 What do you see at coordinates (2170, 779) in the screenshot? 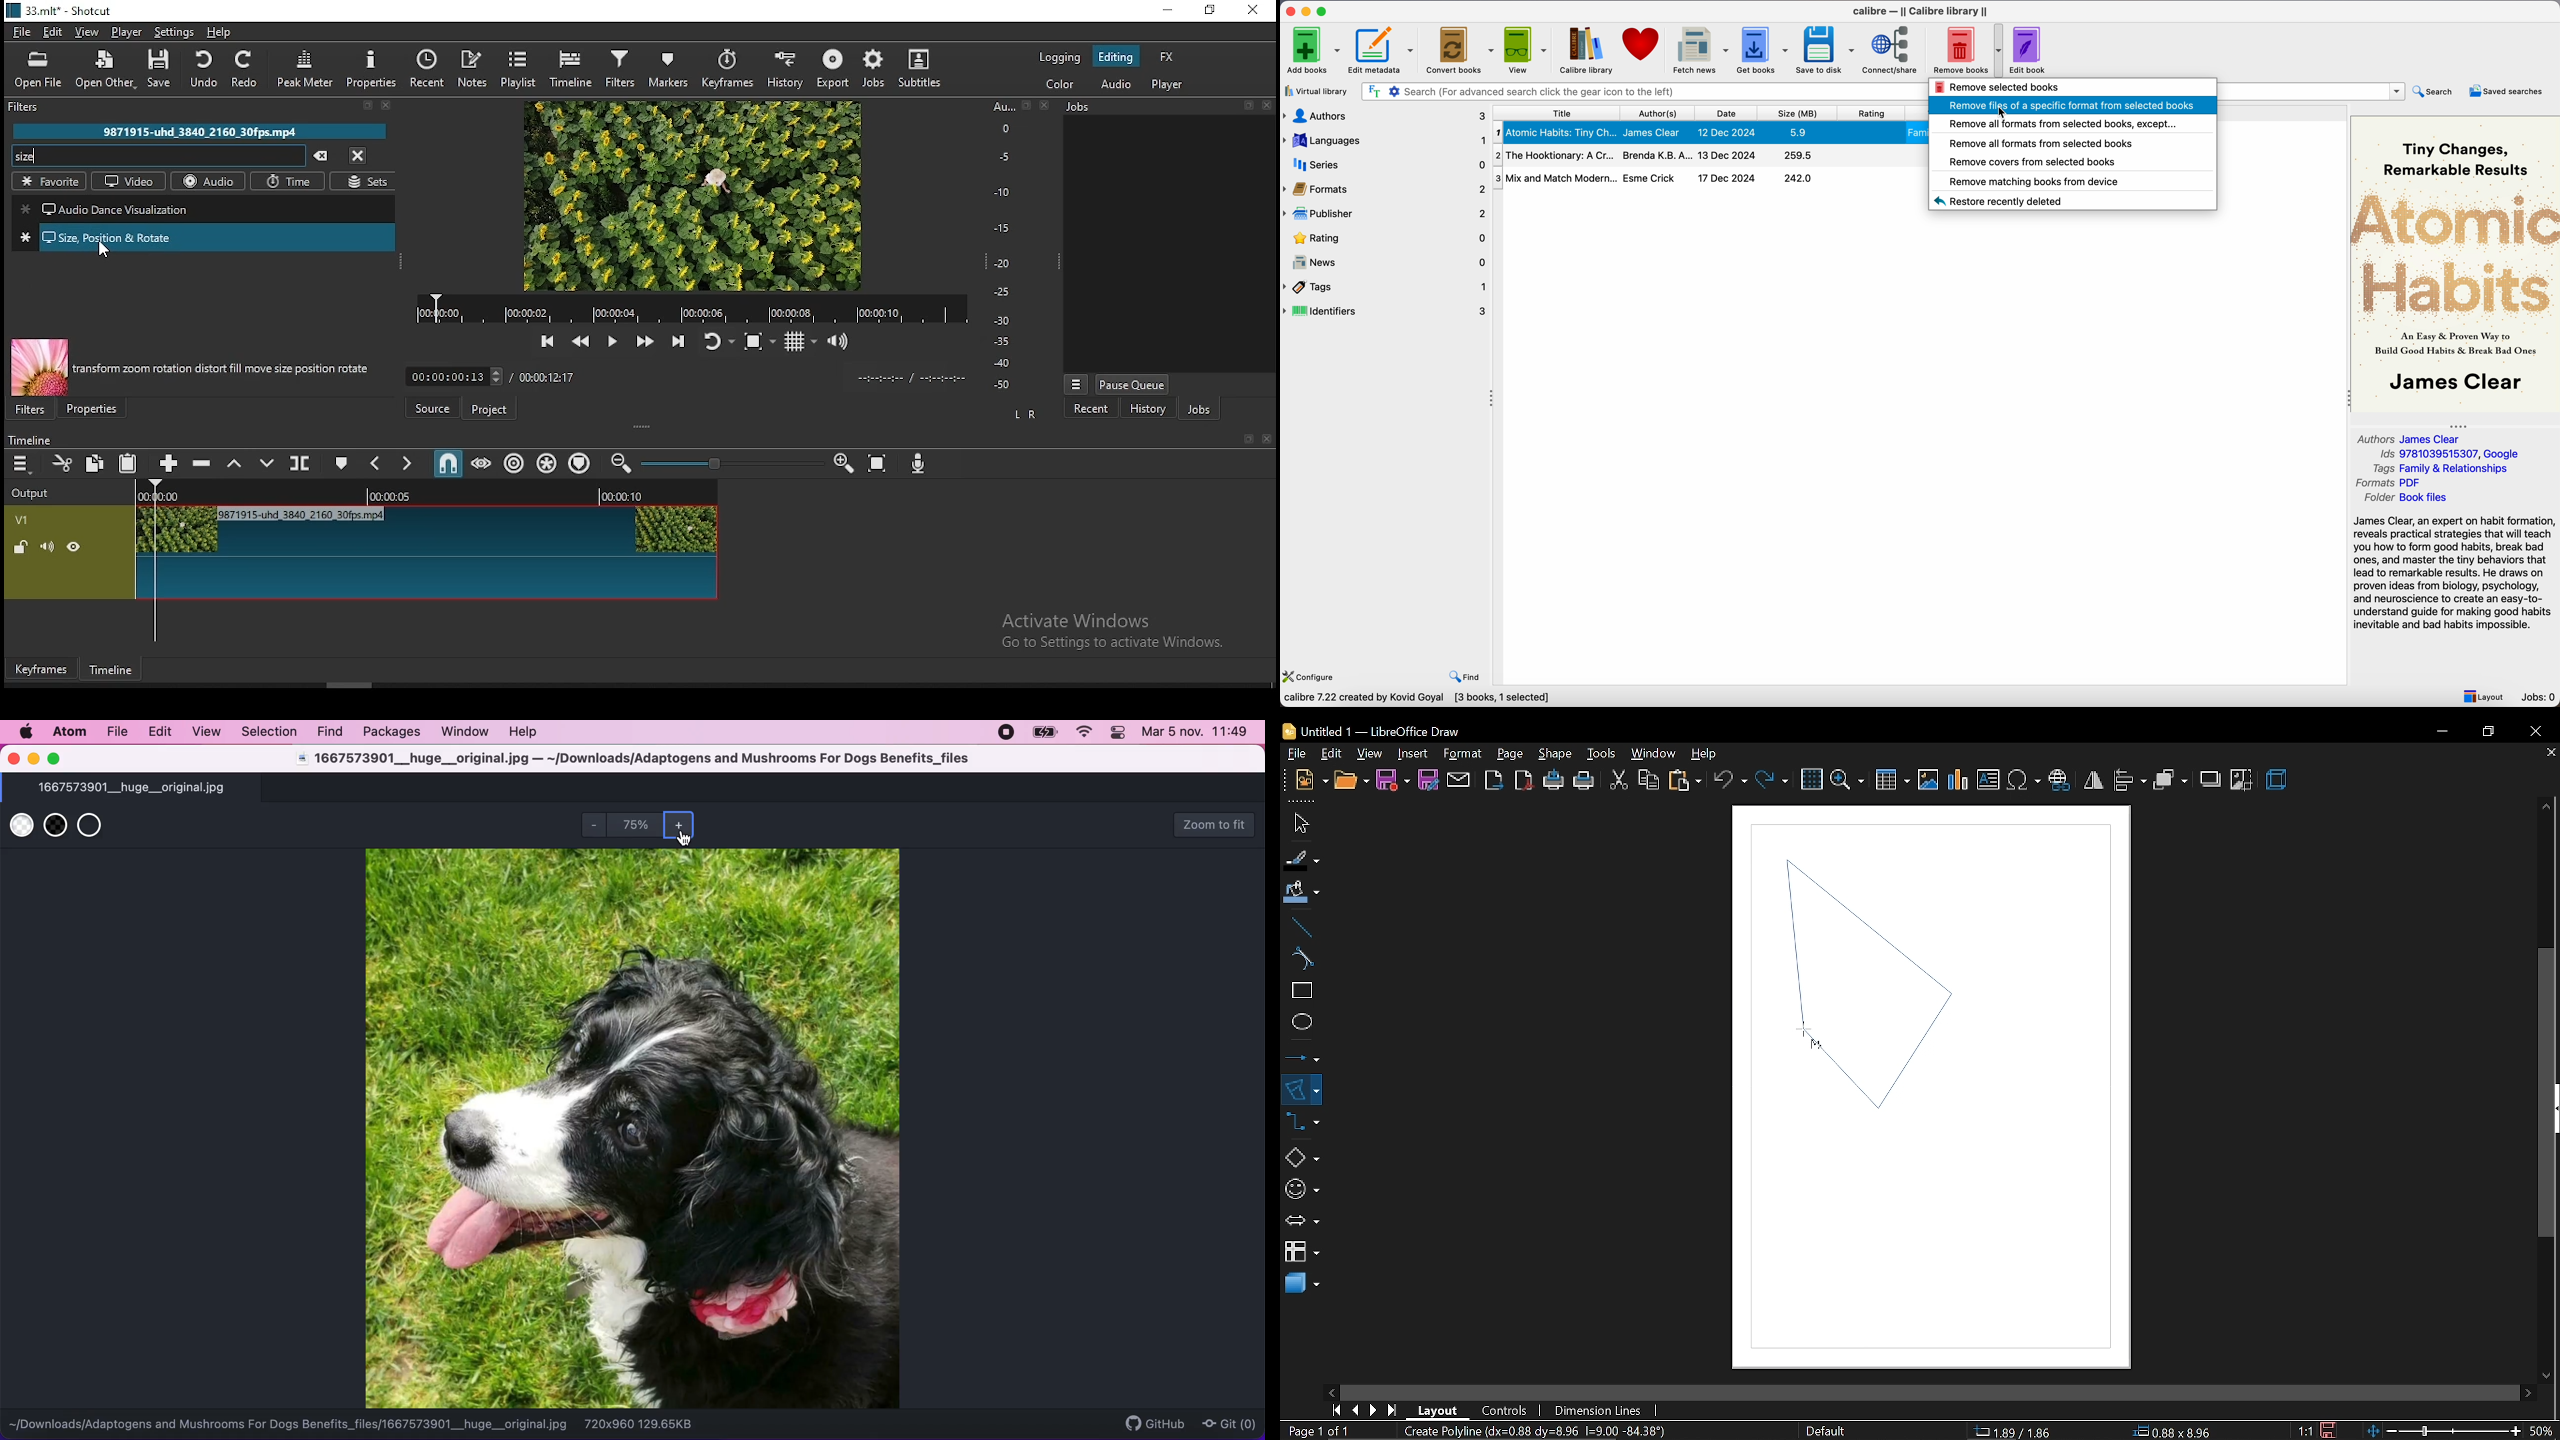
I see `arrange` at bounding box center [2170, 779].